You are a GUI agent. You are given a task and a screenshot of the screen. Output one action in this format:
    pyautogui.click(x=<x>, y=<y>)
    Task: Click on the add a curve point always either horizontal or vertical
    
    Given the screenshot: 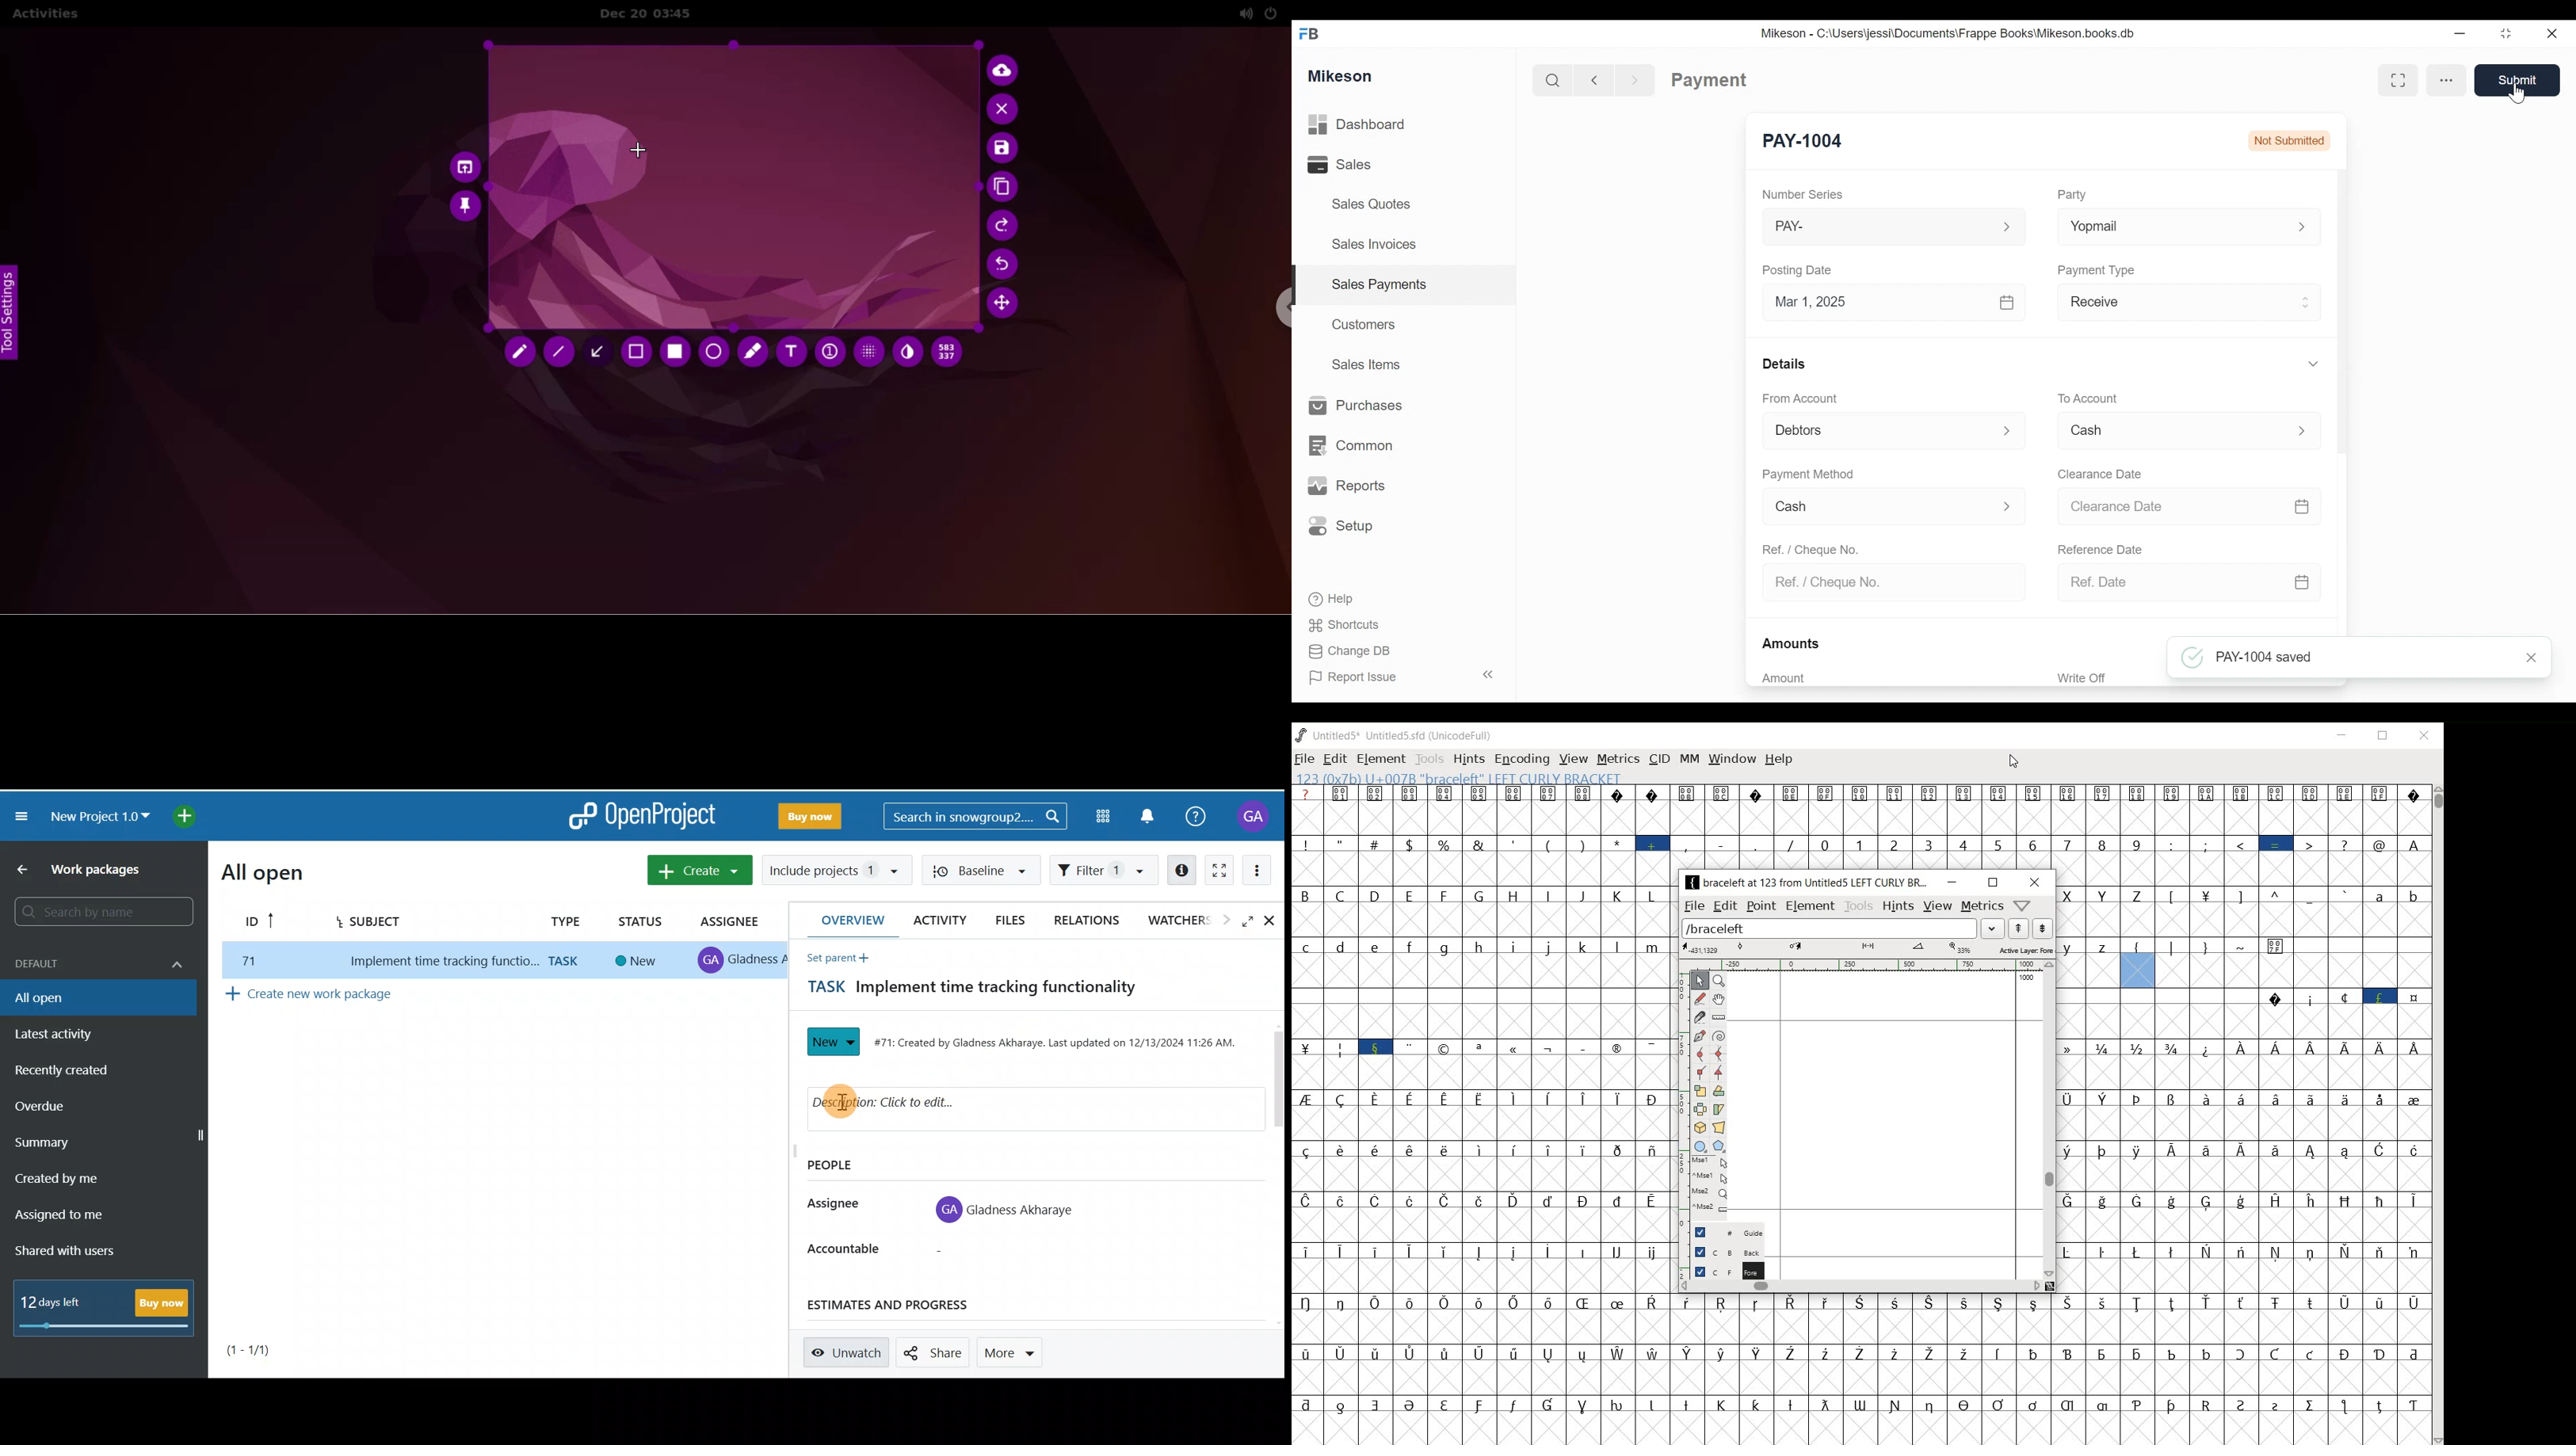 What is the action you would take?
    pyautogui.click(x=1721, y=1053)
    